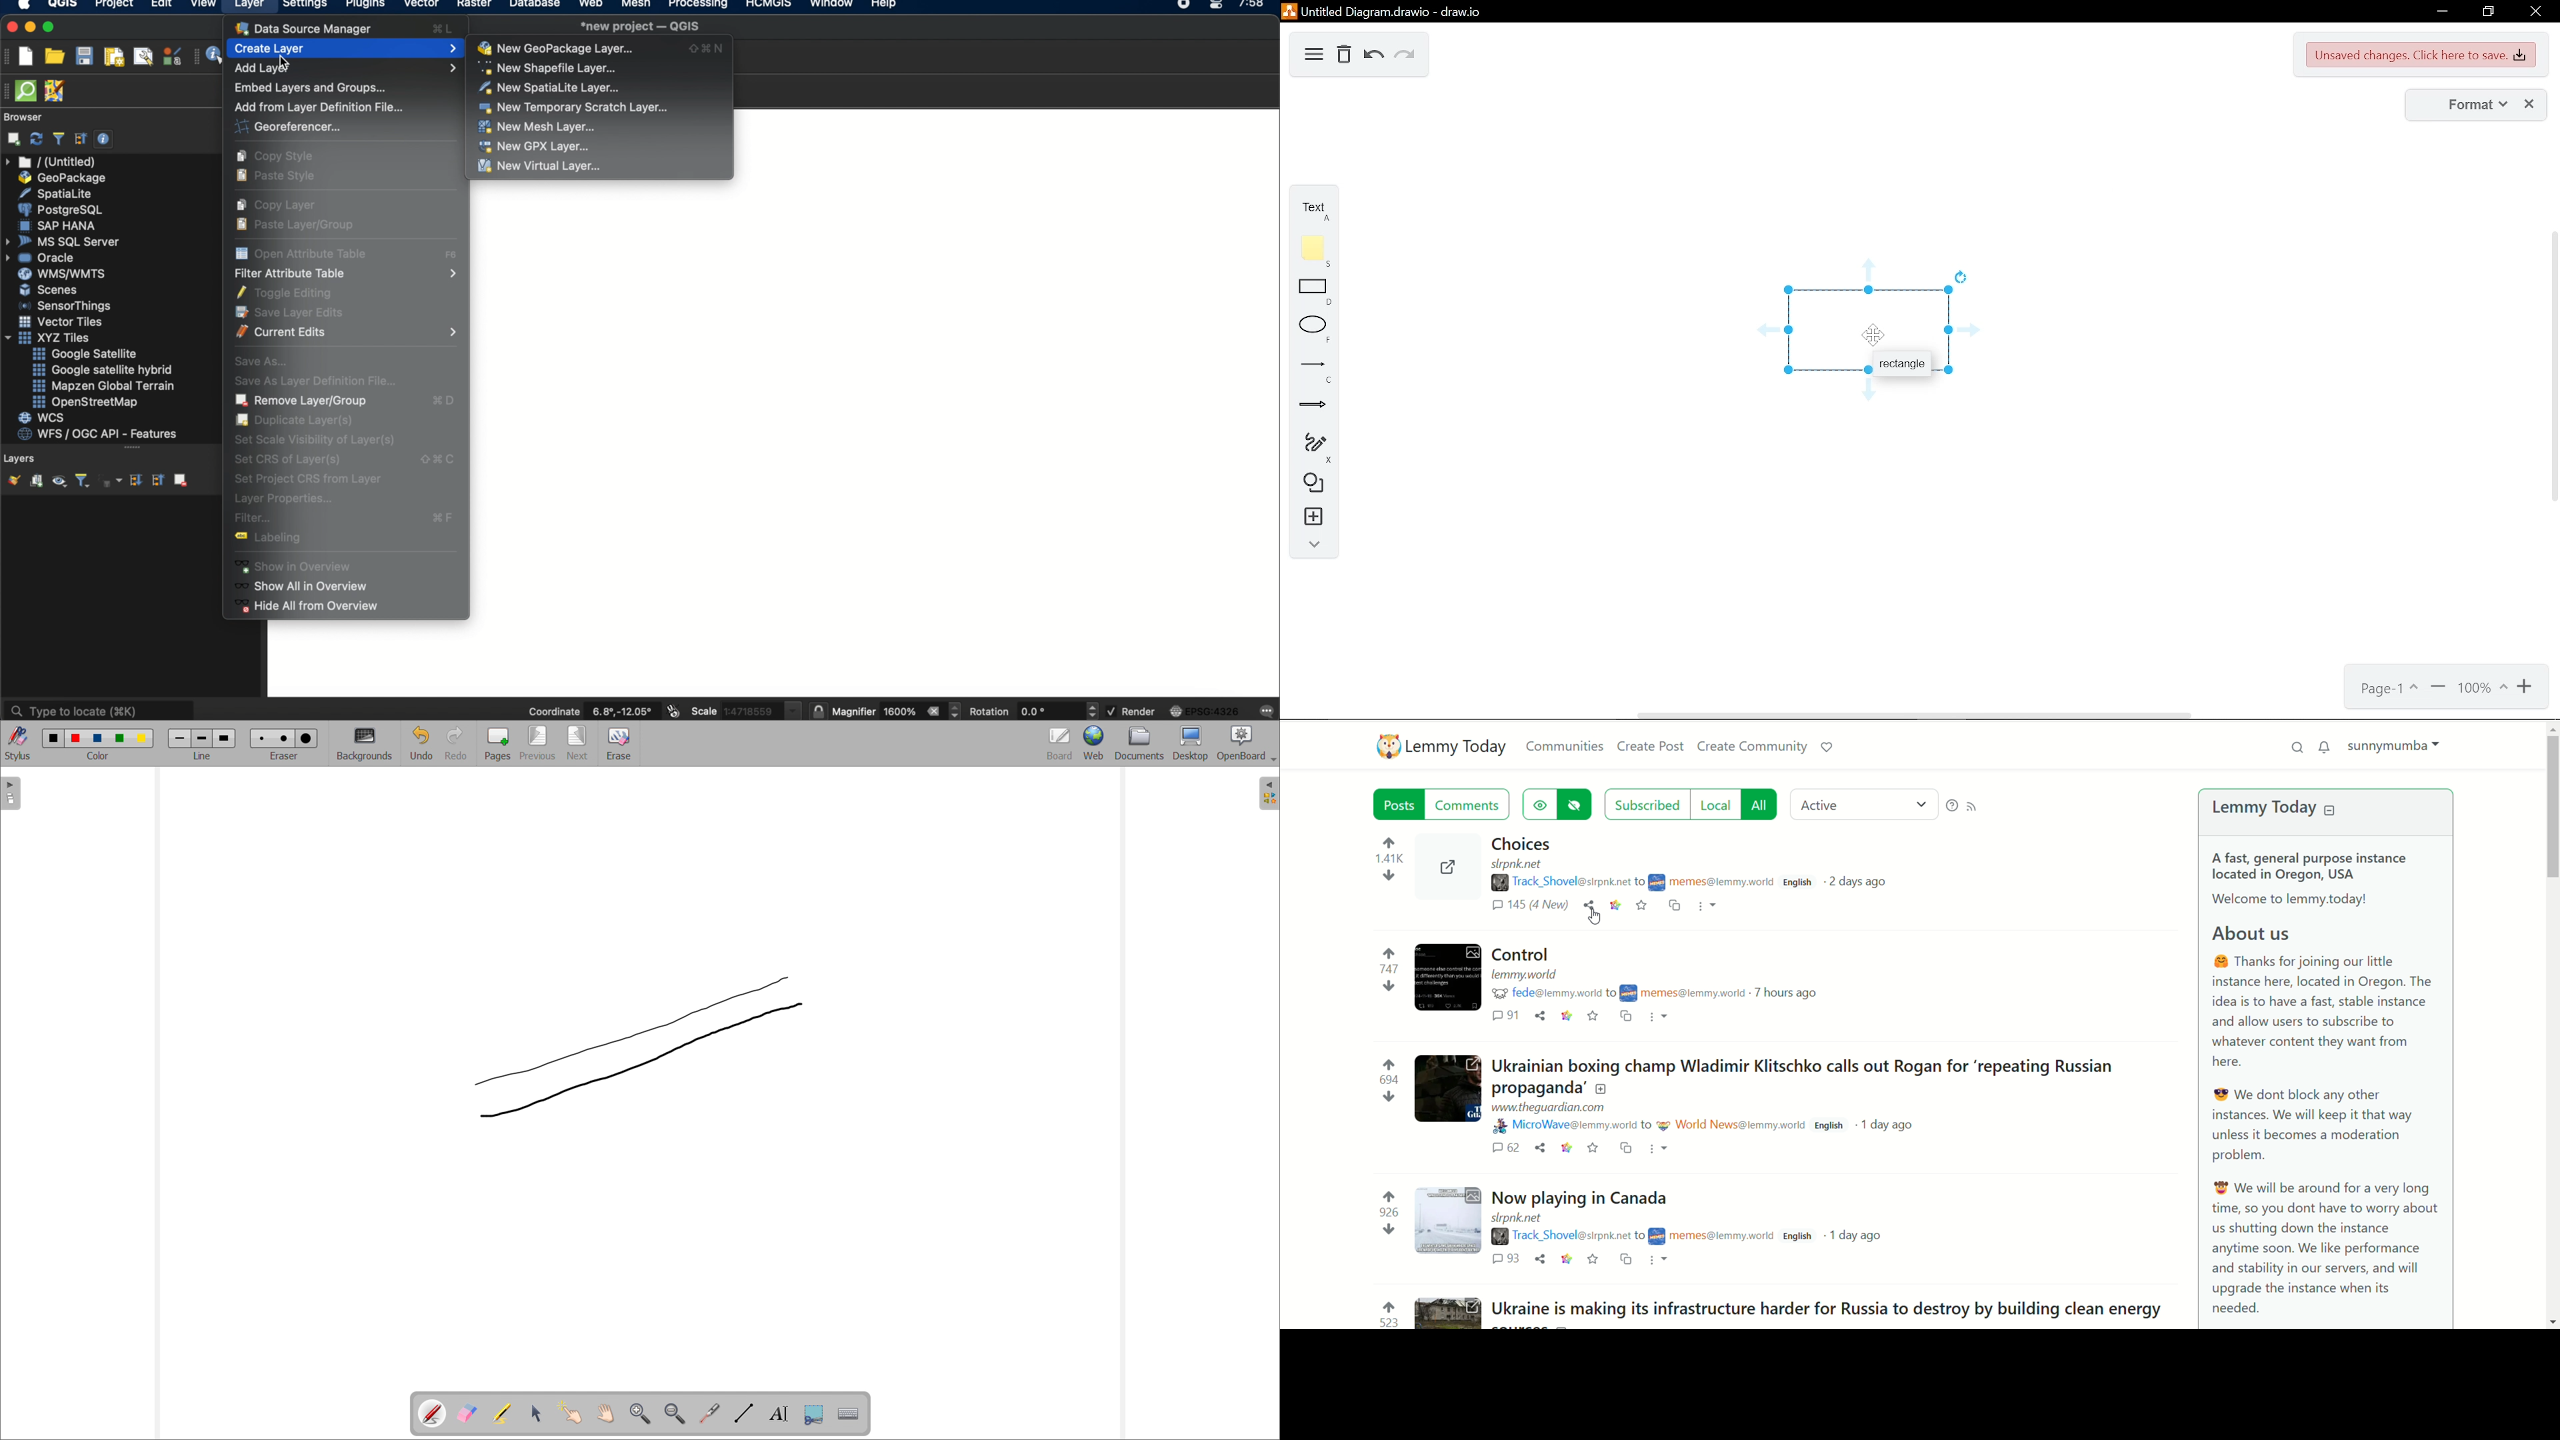  Describe the element at coordinates (2440, 13) in the screenshot. I see `minimize` at that location.